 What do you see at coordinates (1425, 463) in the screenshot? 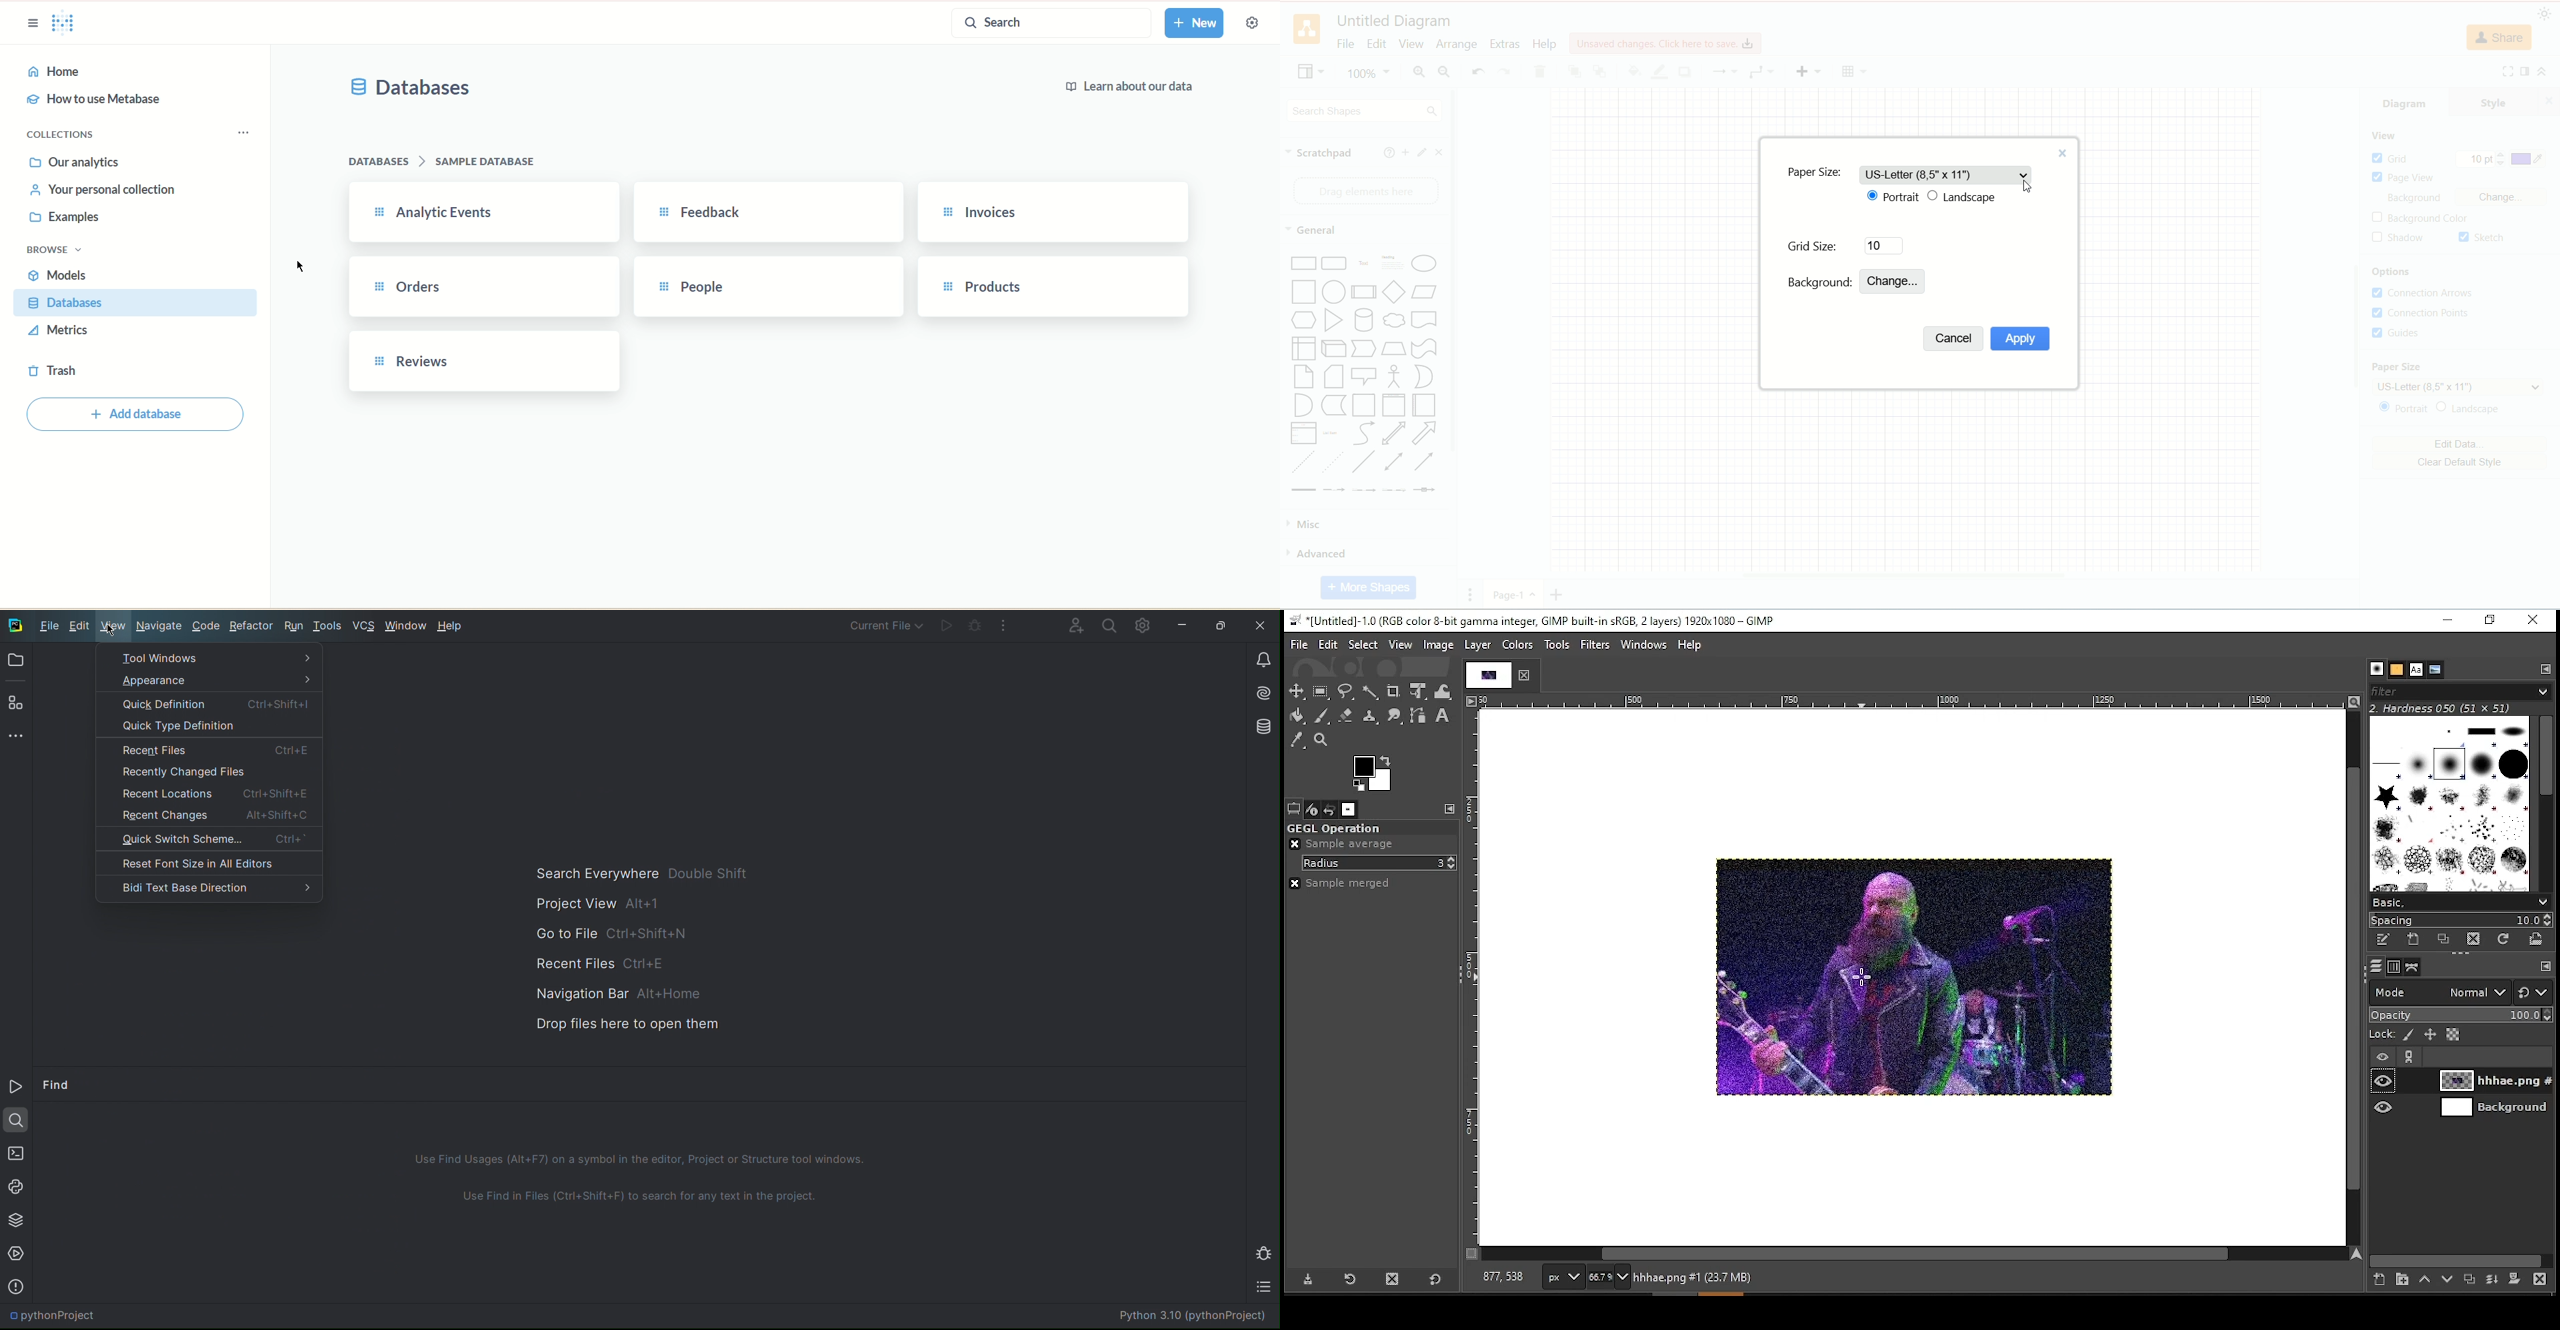
I see `Directional Connector` at bounding box center [1425, 463].